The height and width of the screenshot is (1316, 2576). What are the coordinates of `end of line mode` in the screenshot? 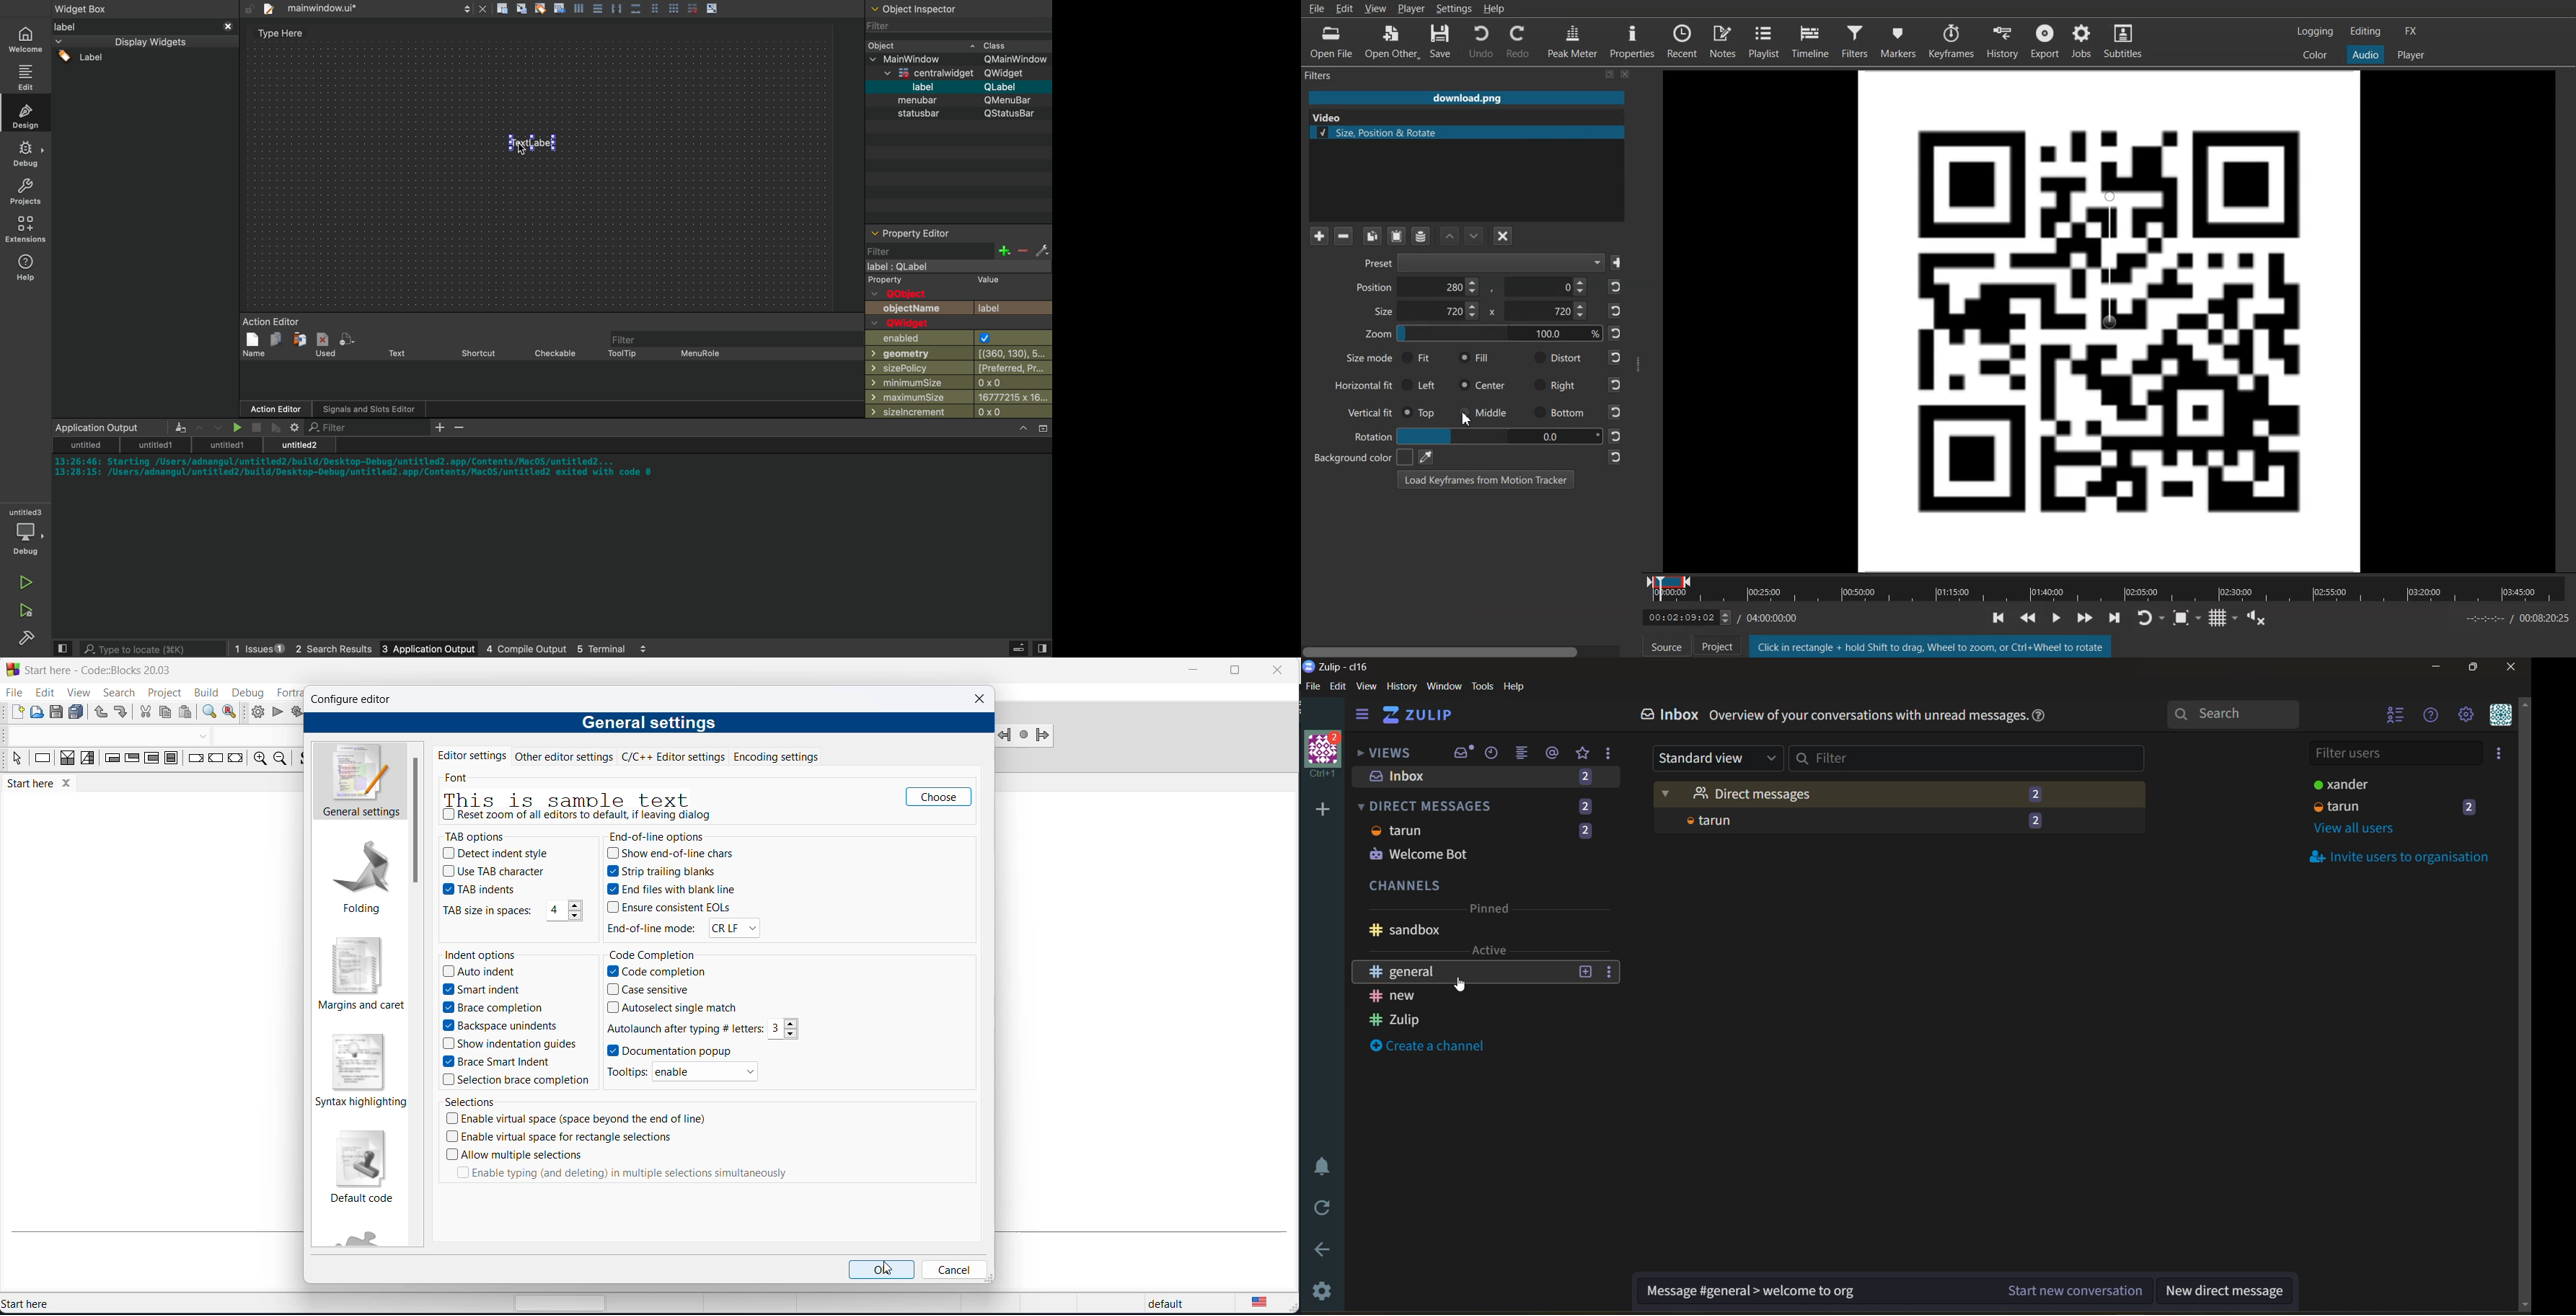 It's located at (652, 928).